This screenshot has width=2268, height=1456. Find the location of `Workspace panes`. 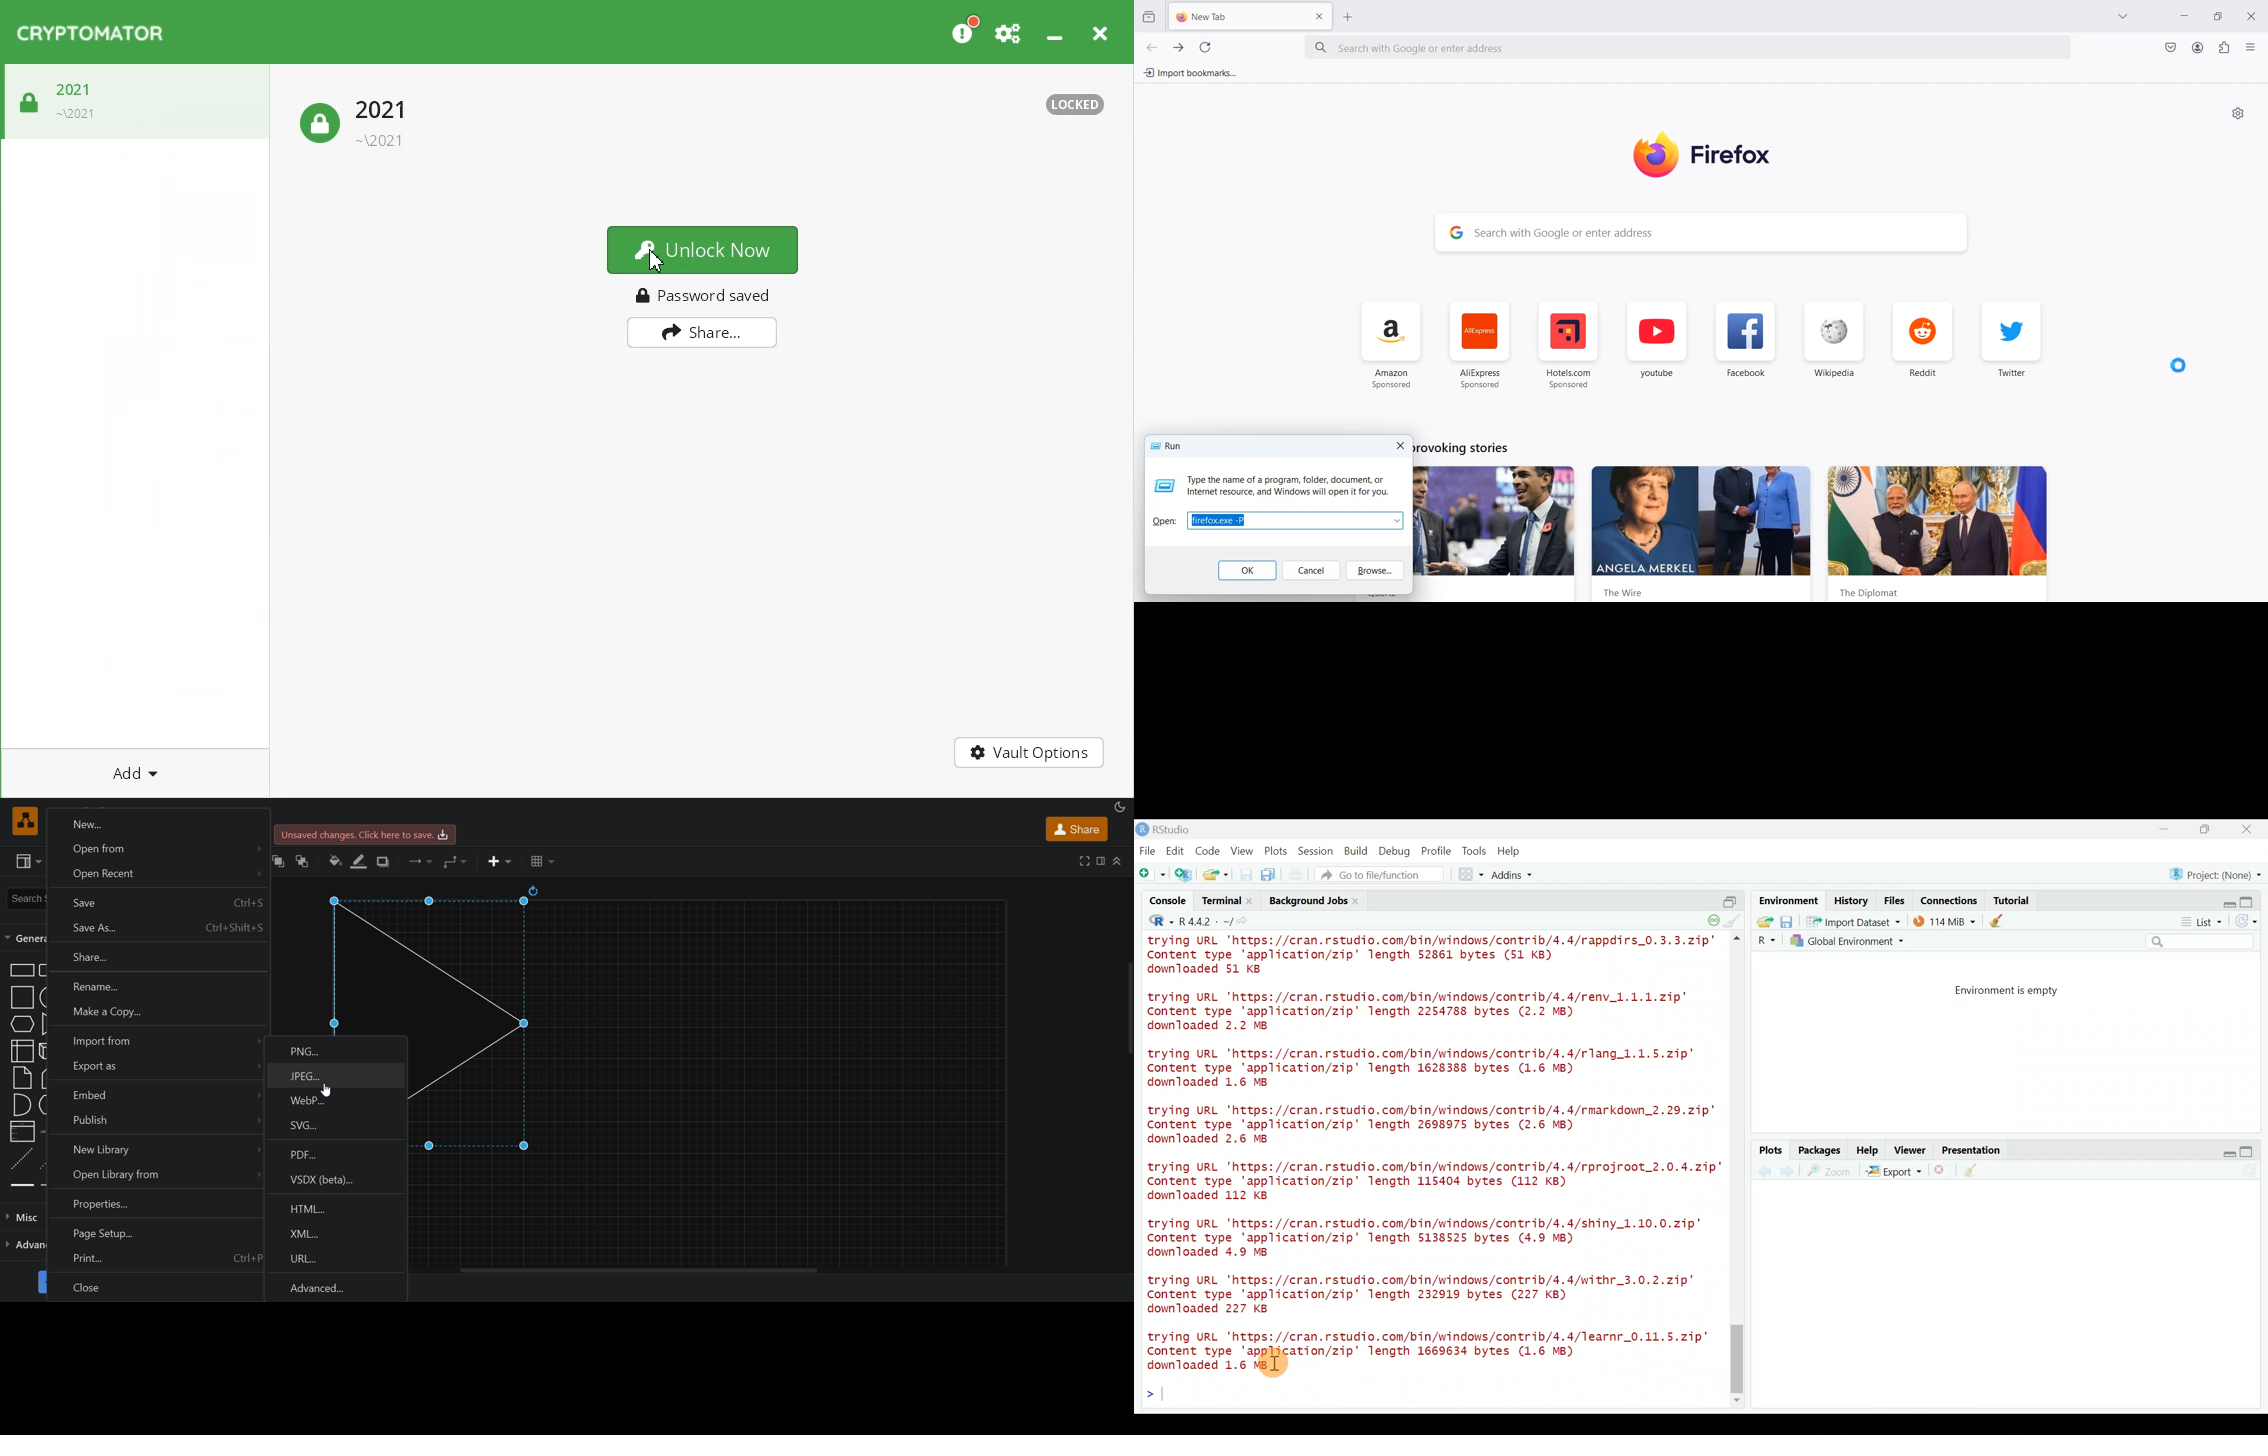

Workspace panes is located at coordinates (1472, 875).